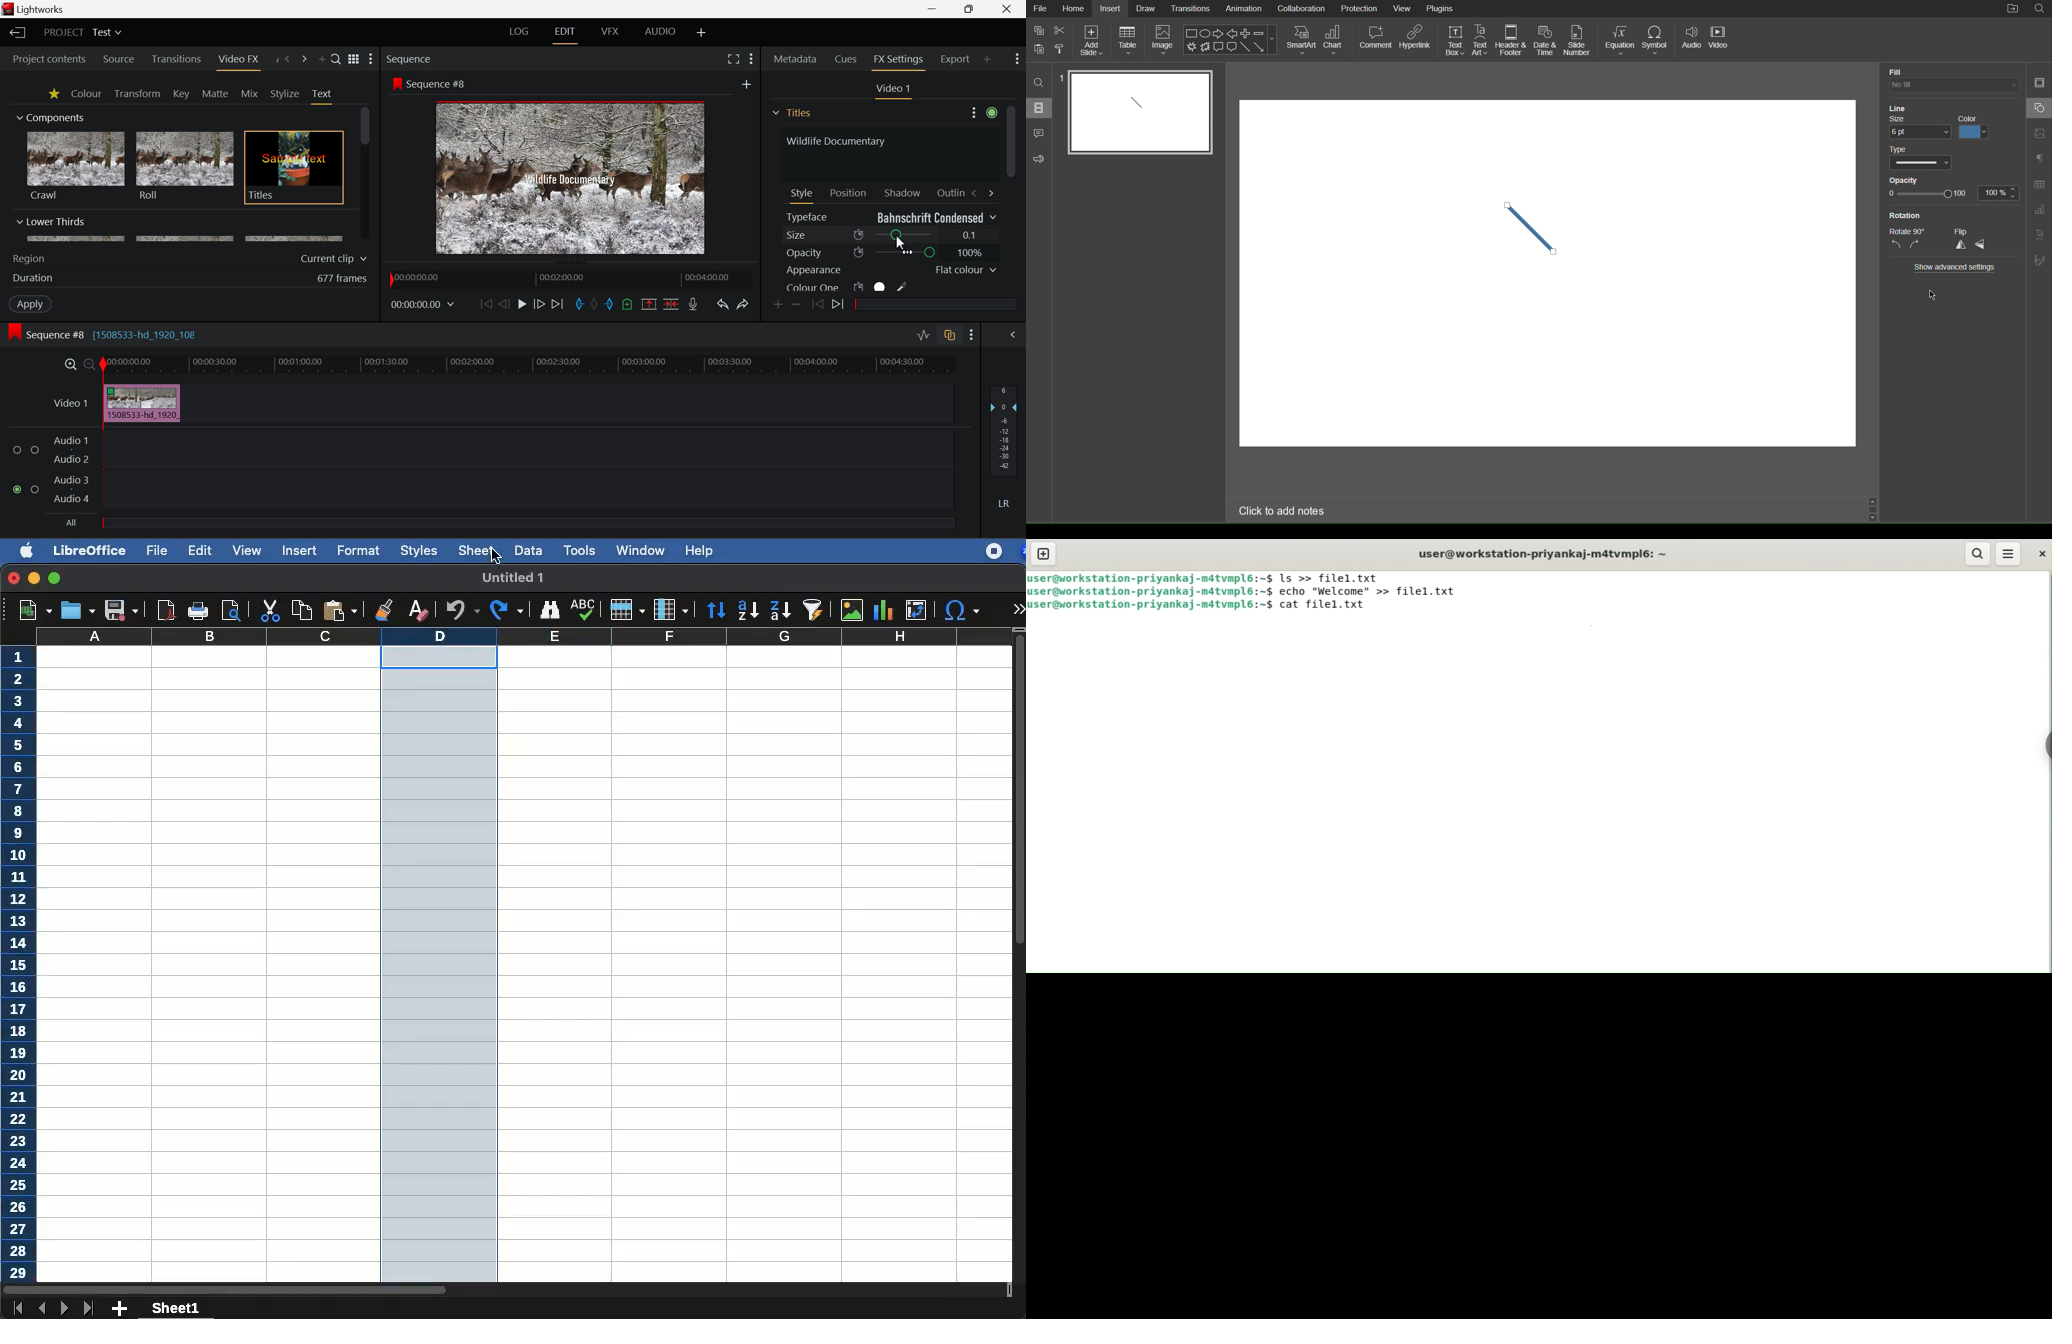 This screenshot has height=1344, width=2072. What do you see at coordinates (200, 550) in the screenshot?
I see `edit` at bounding box center [200, 550].